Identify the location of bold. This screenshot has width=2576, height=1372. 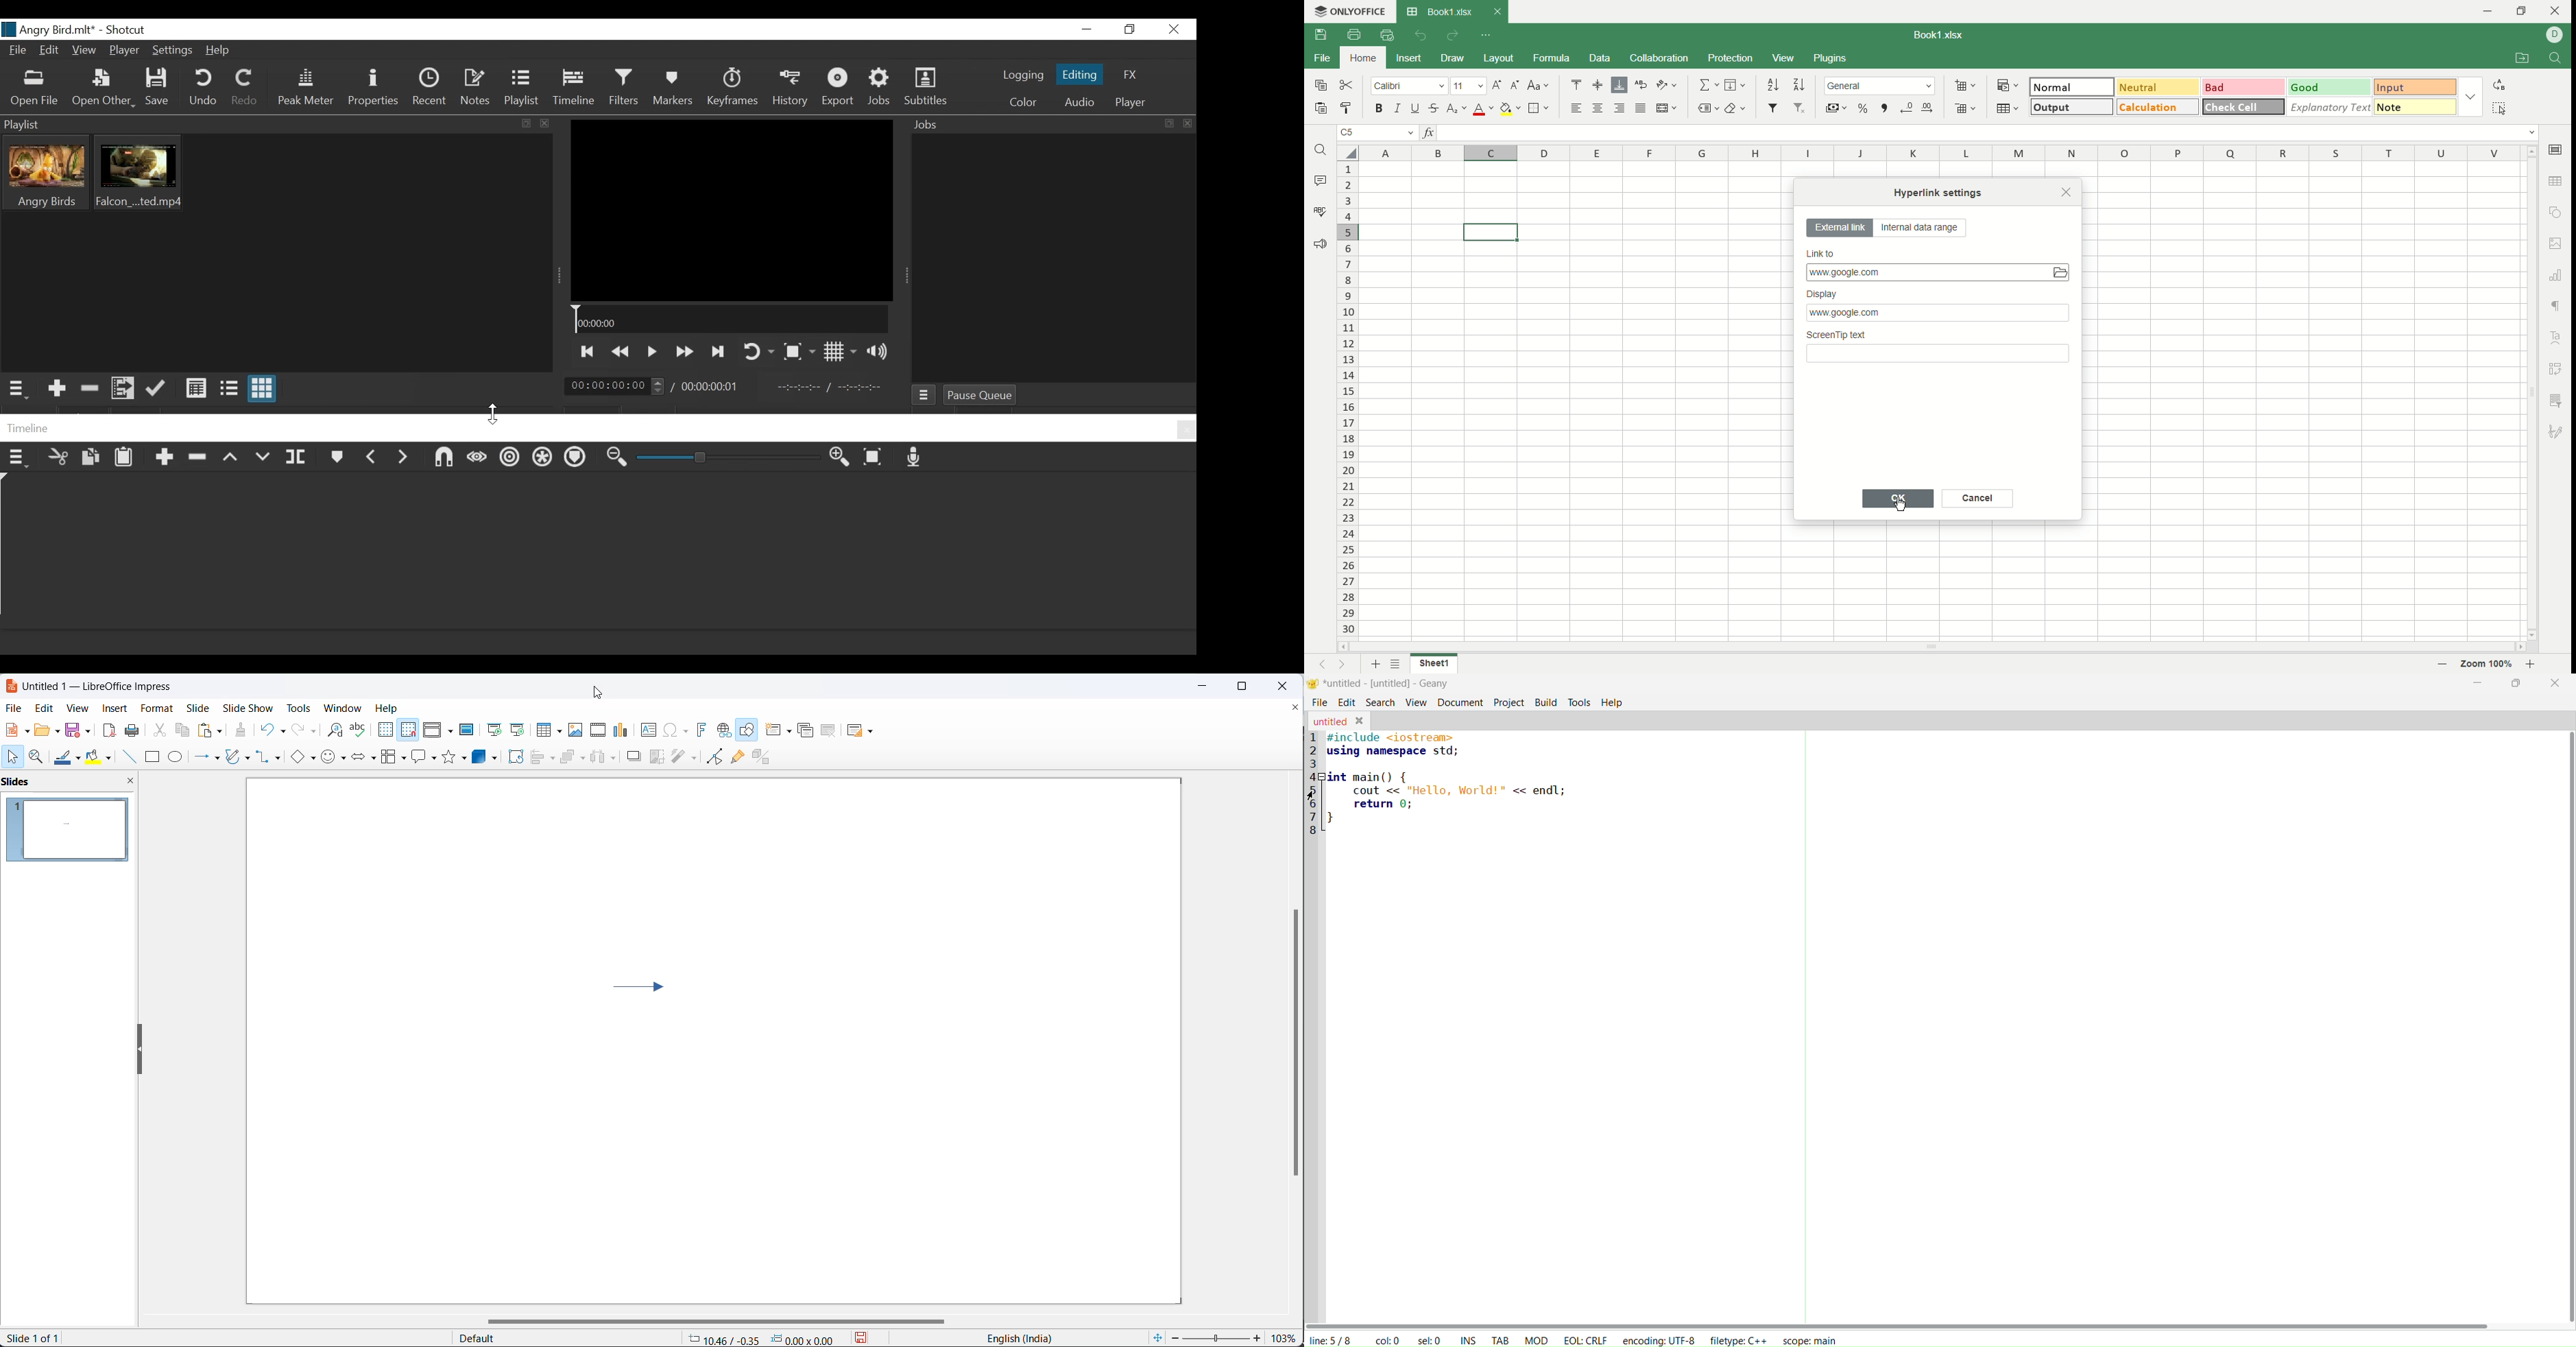
(1382, 109).